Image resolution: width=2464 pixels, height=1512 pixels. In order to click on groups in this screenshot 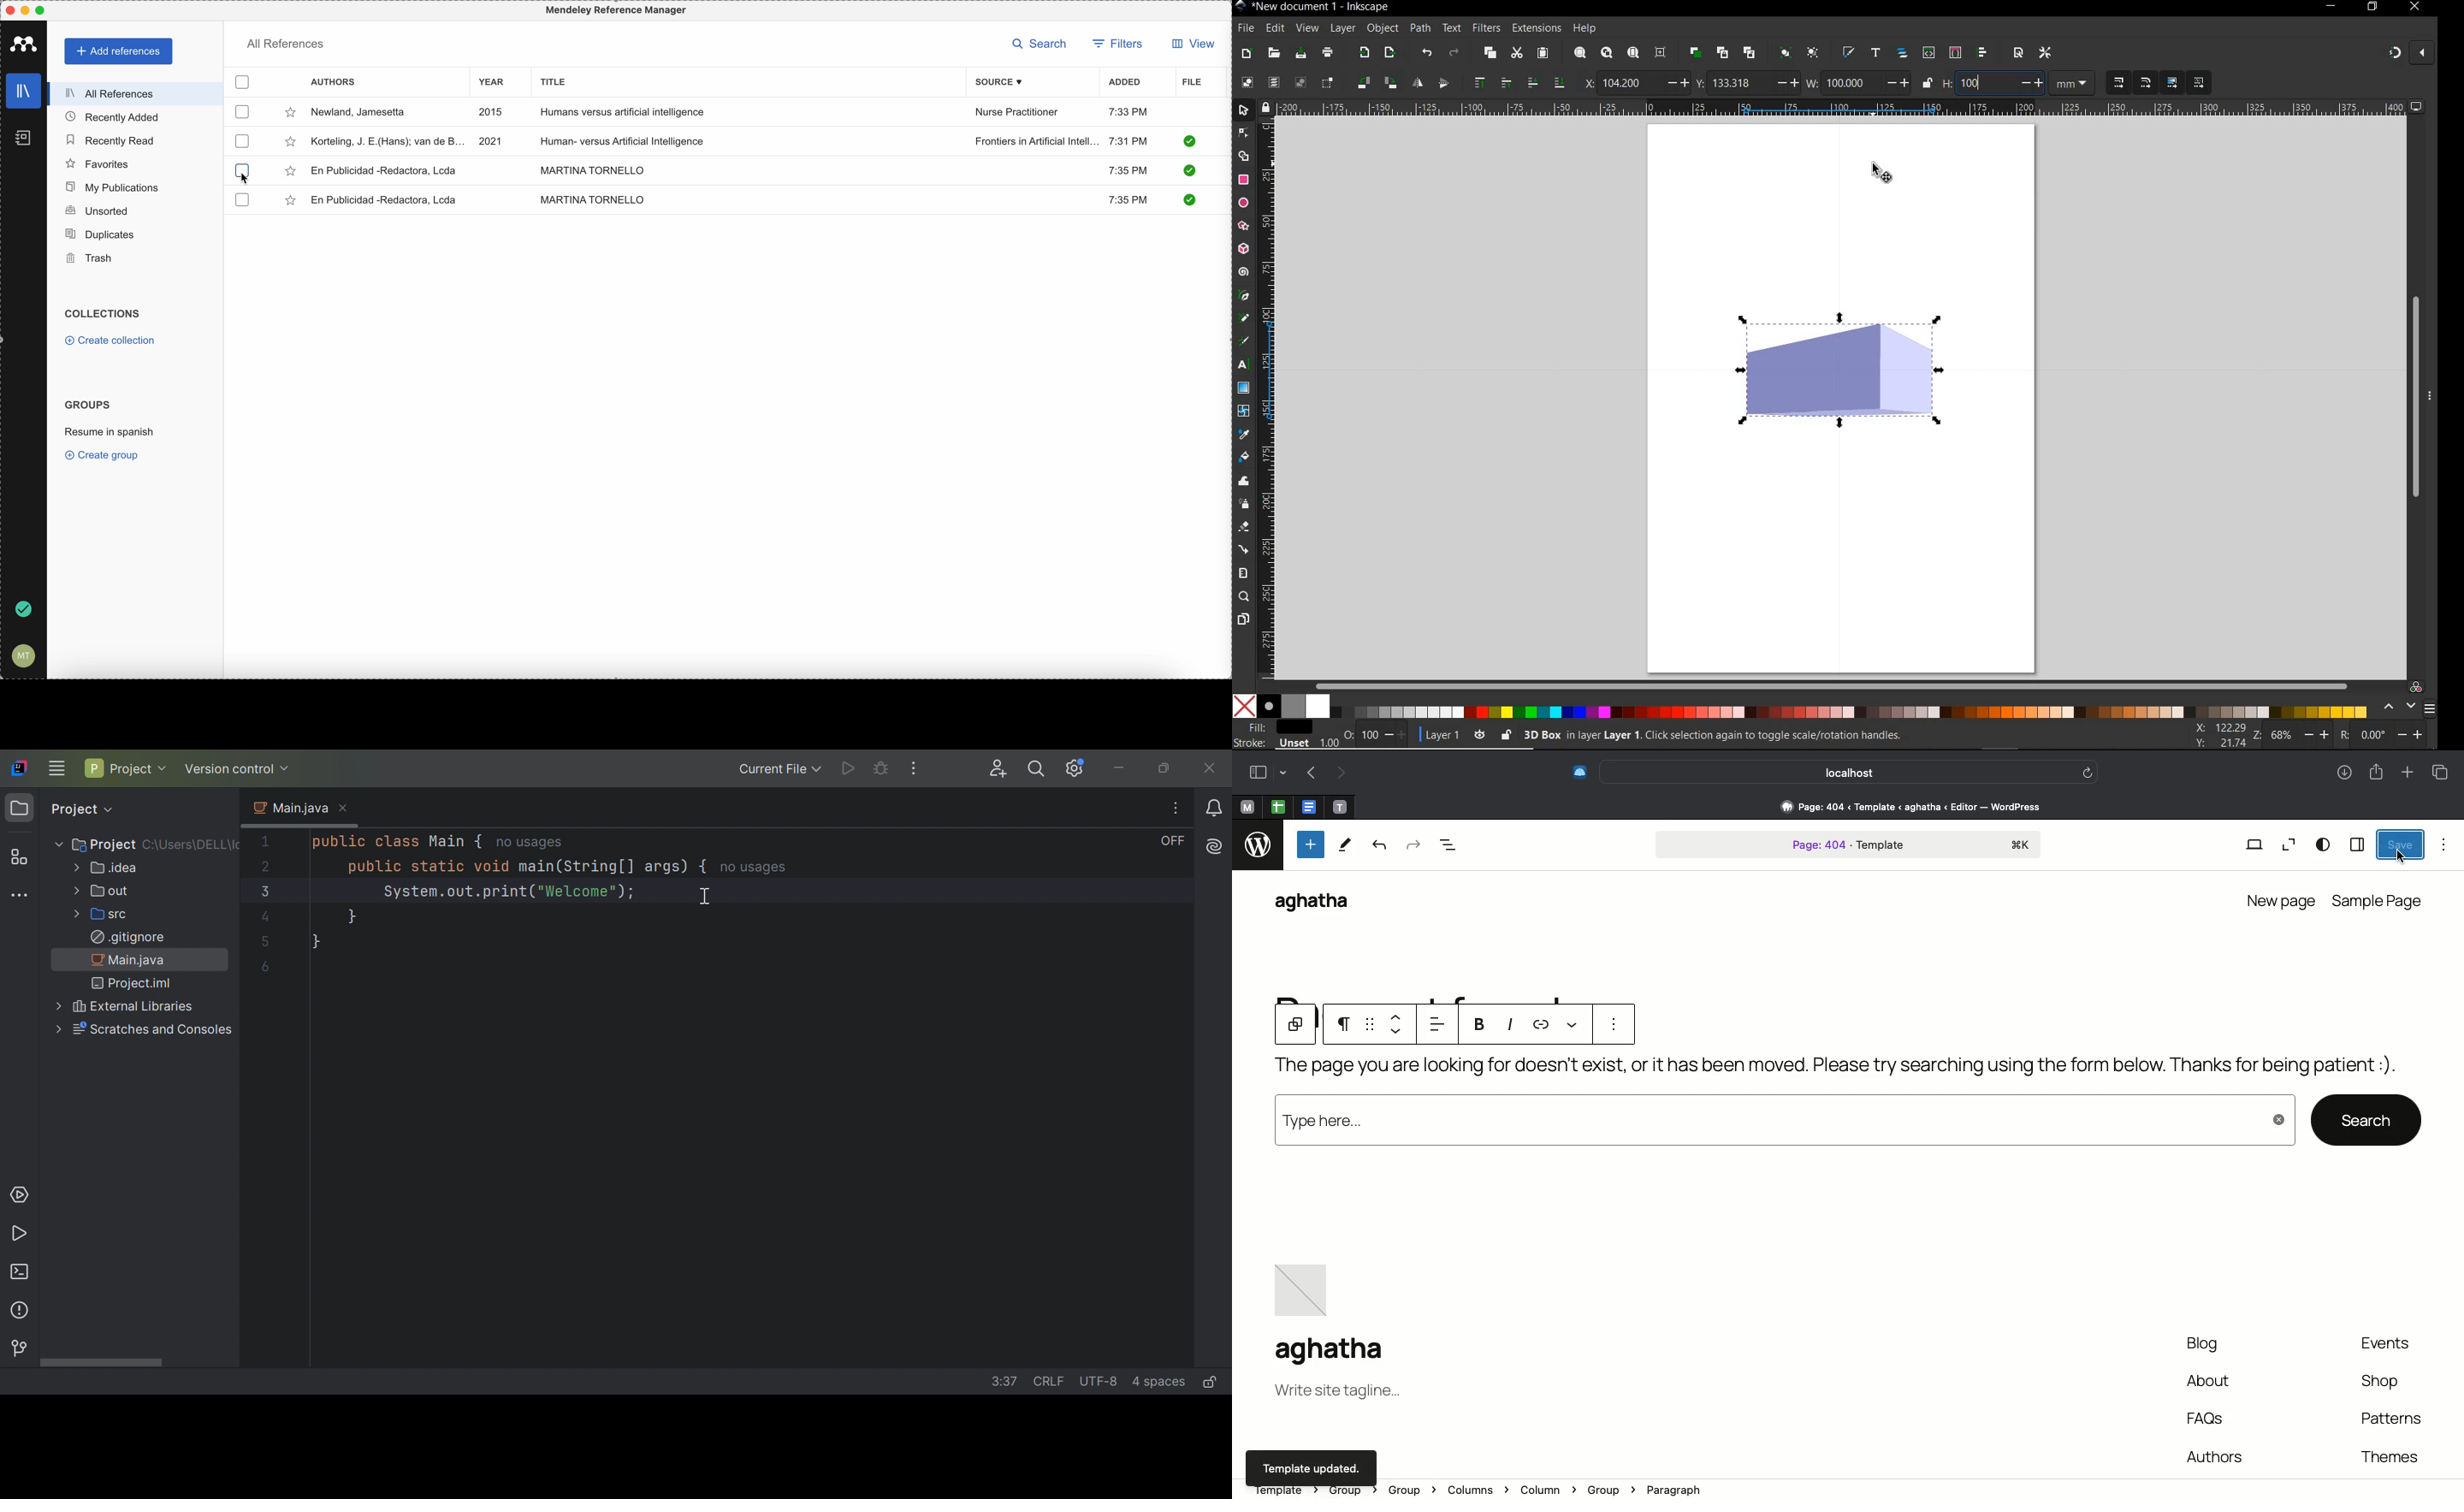, I will do `click(87, 404)`.